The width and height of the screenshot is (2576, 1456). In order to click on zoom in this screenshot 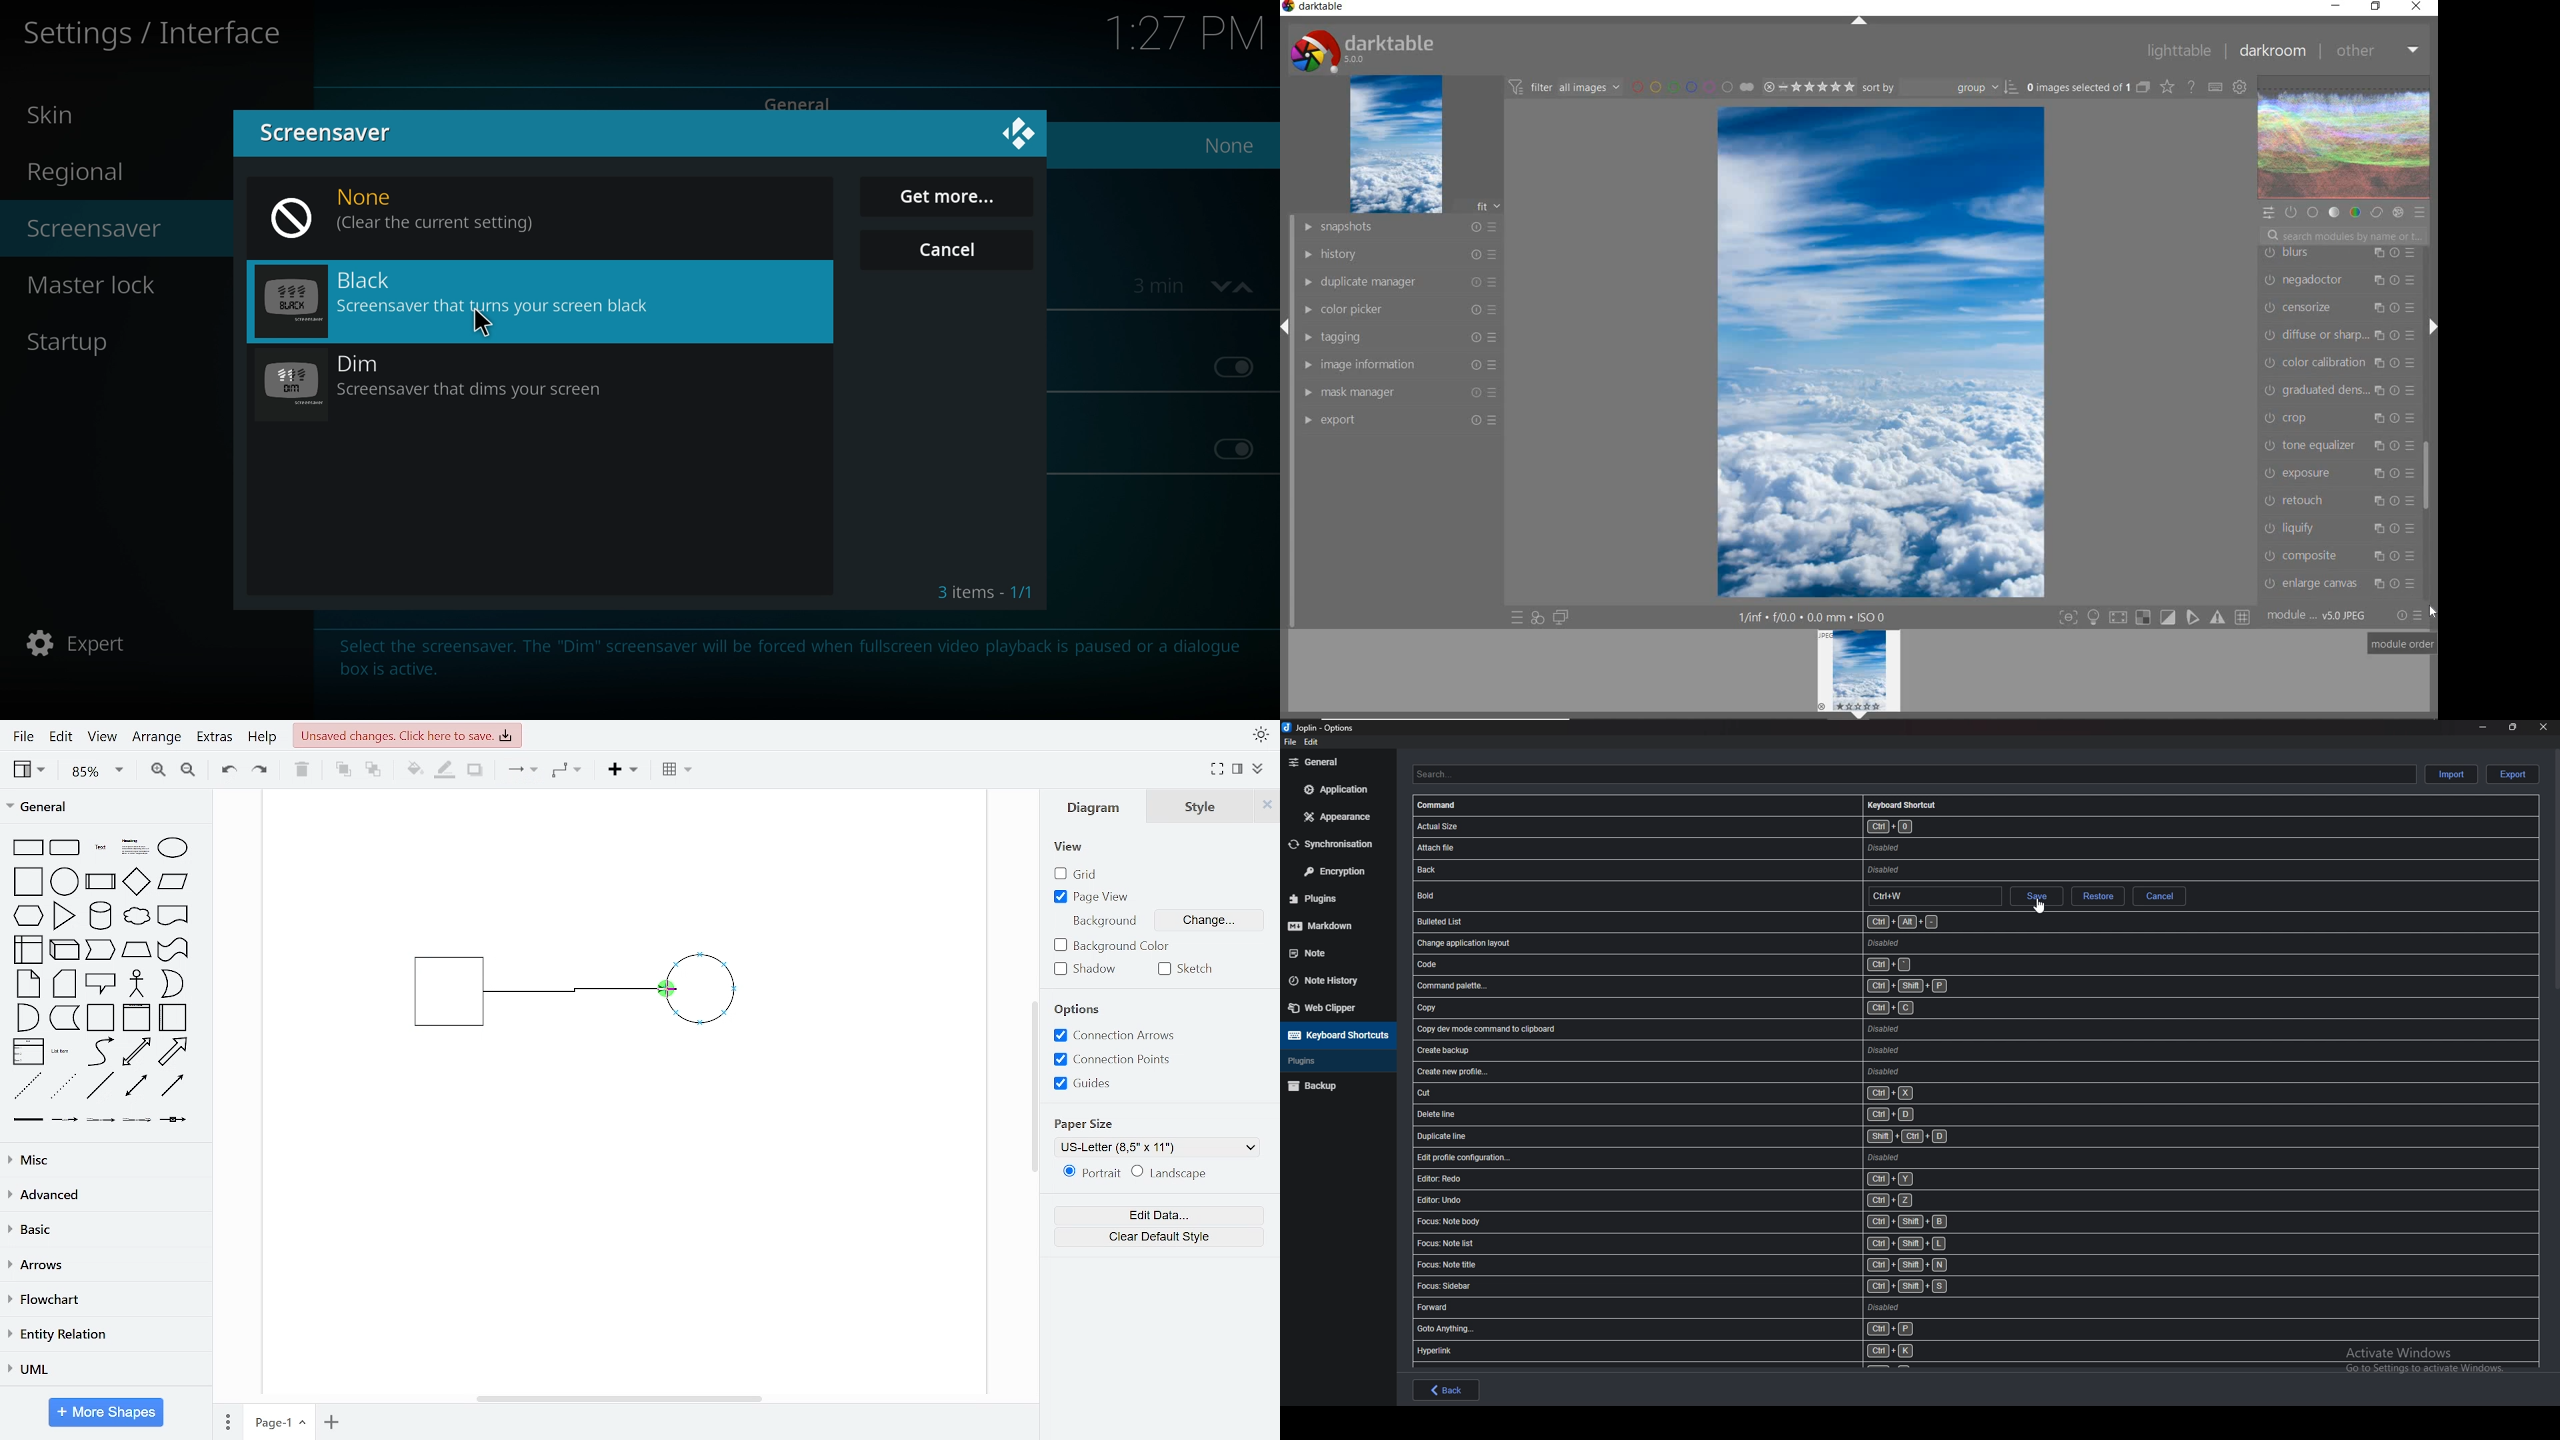, I will do `click(98, 770)`.